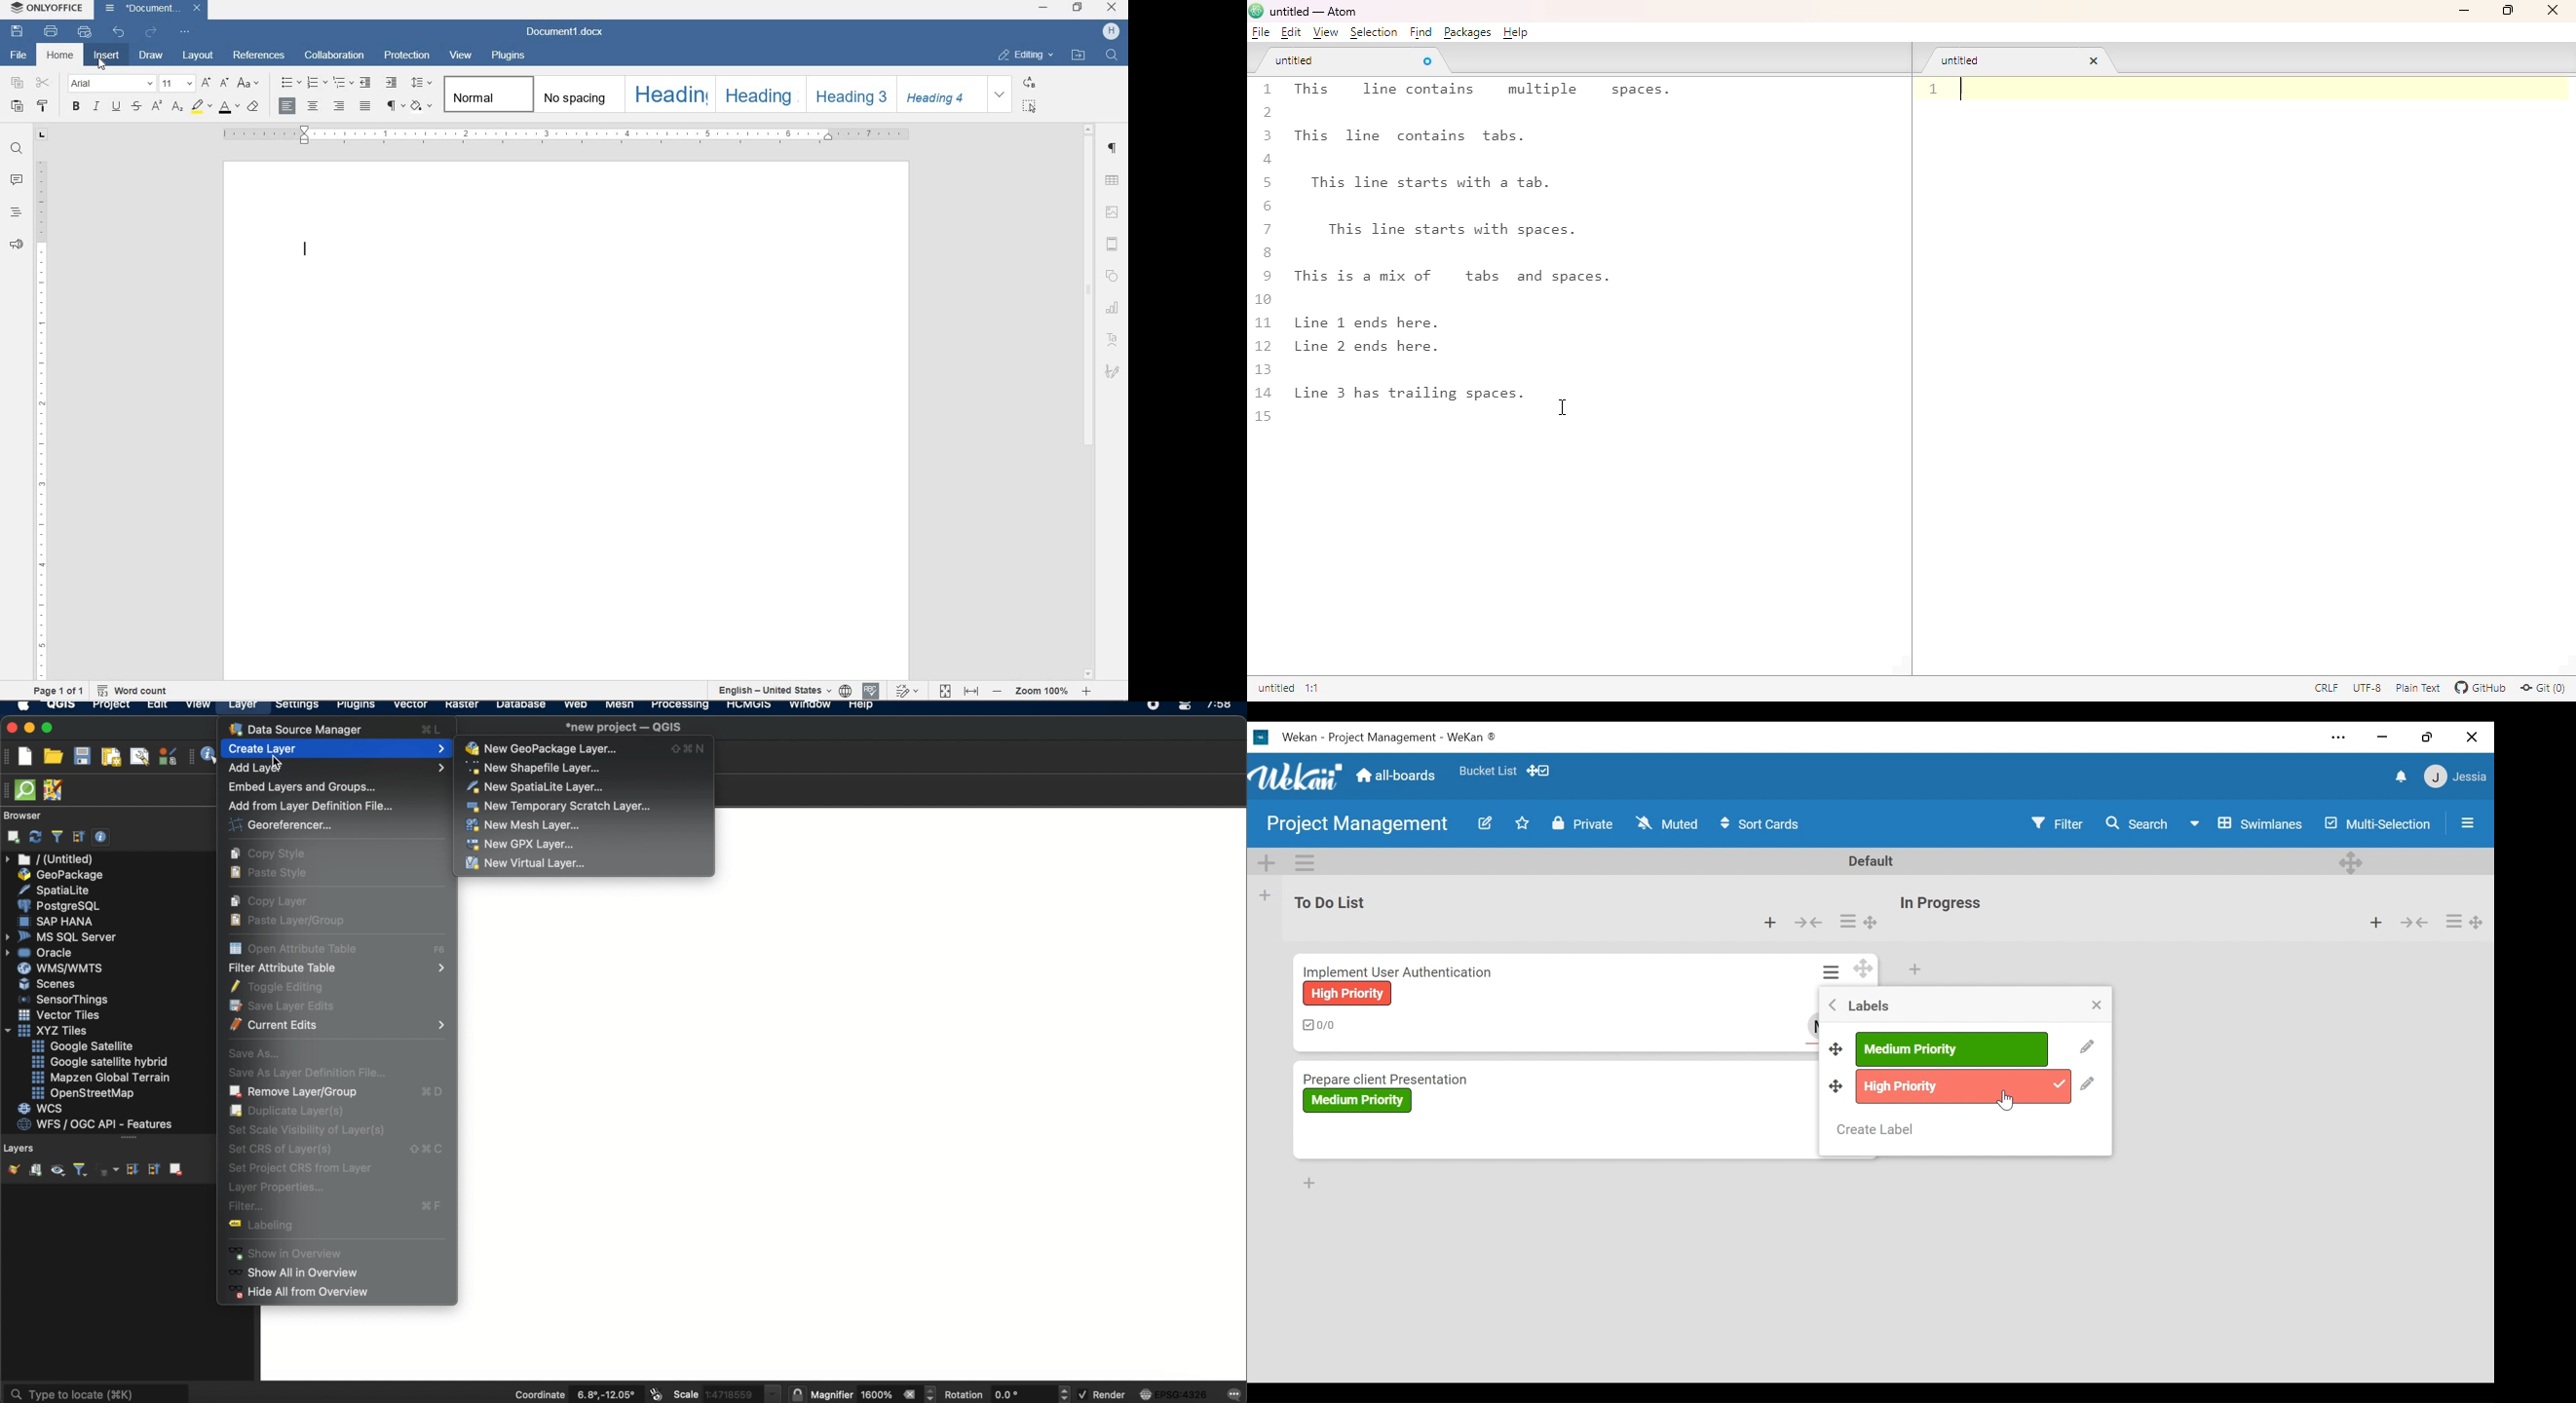 Image resolution: width=2576 pixels, height=1428 pixels. I want to click on shading, so click(423, 105).